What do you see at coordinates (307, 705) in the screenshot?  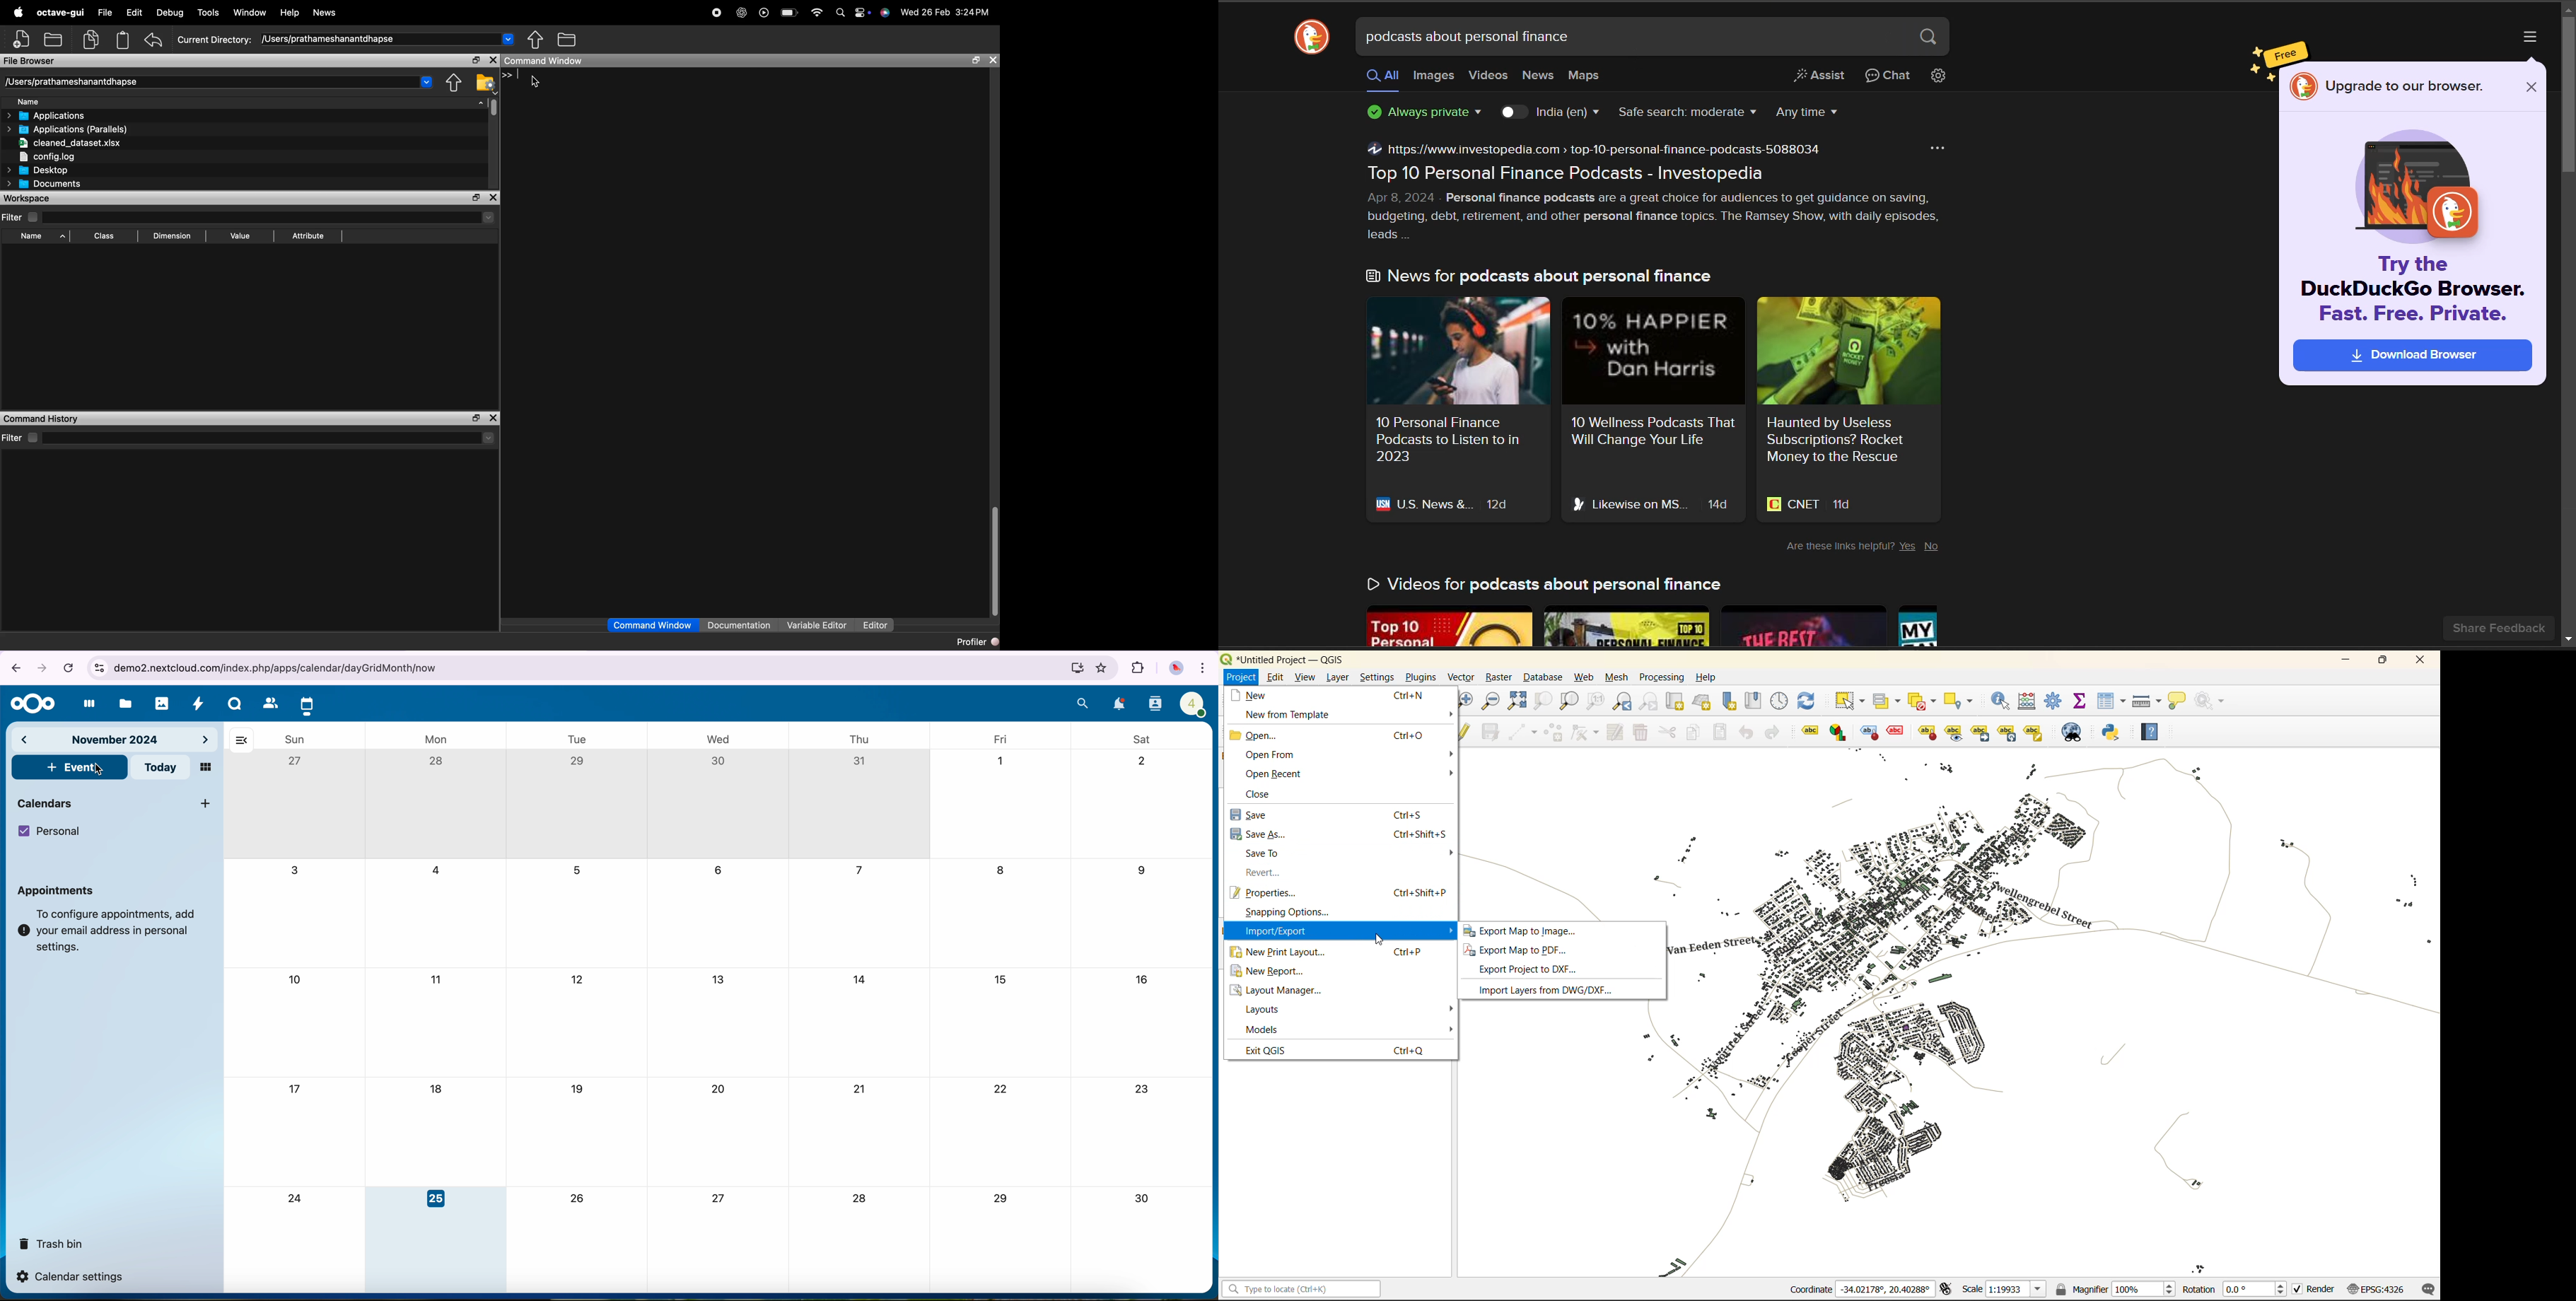 I see `click on calendar` at bounding box center [307, 705].